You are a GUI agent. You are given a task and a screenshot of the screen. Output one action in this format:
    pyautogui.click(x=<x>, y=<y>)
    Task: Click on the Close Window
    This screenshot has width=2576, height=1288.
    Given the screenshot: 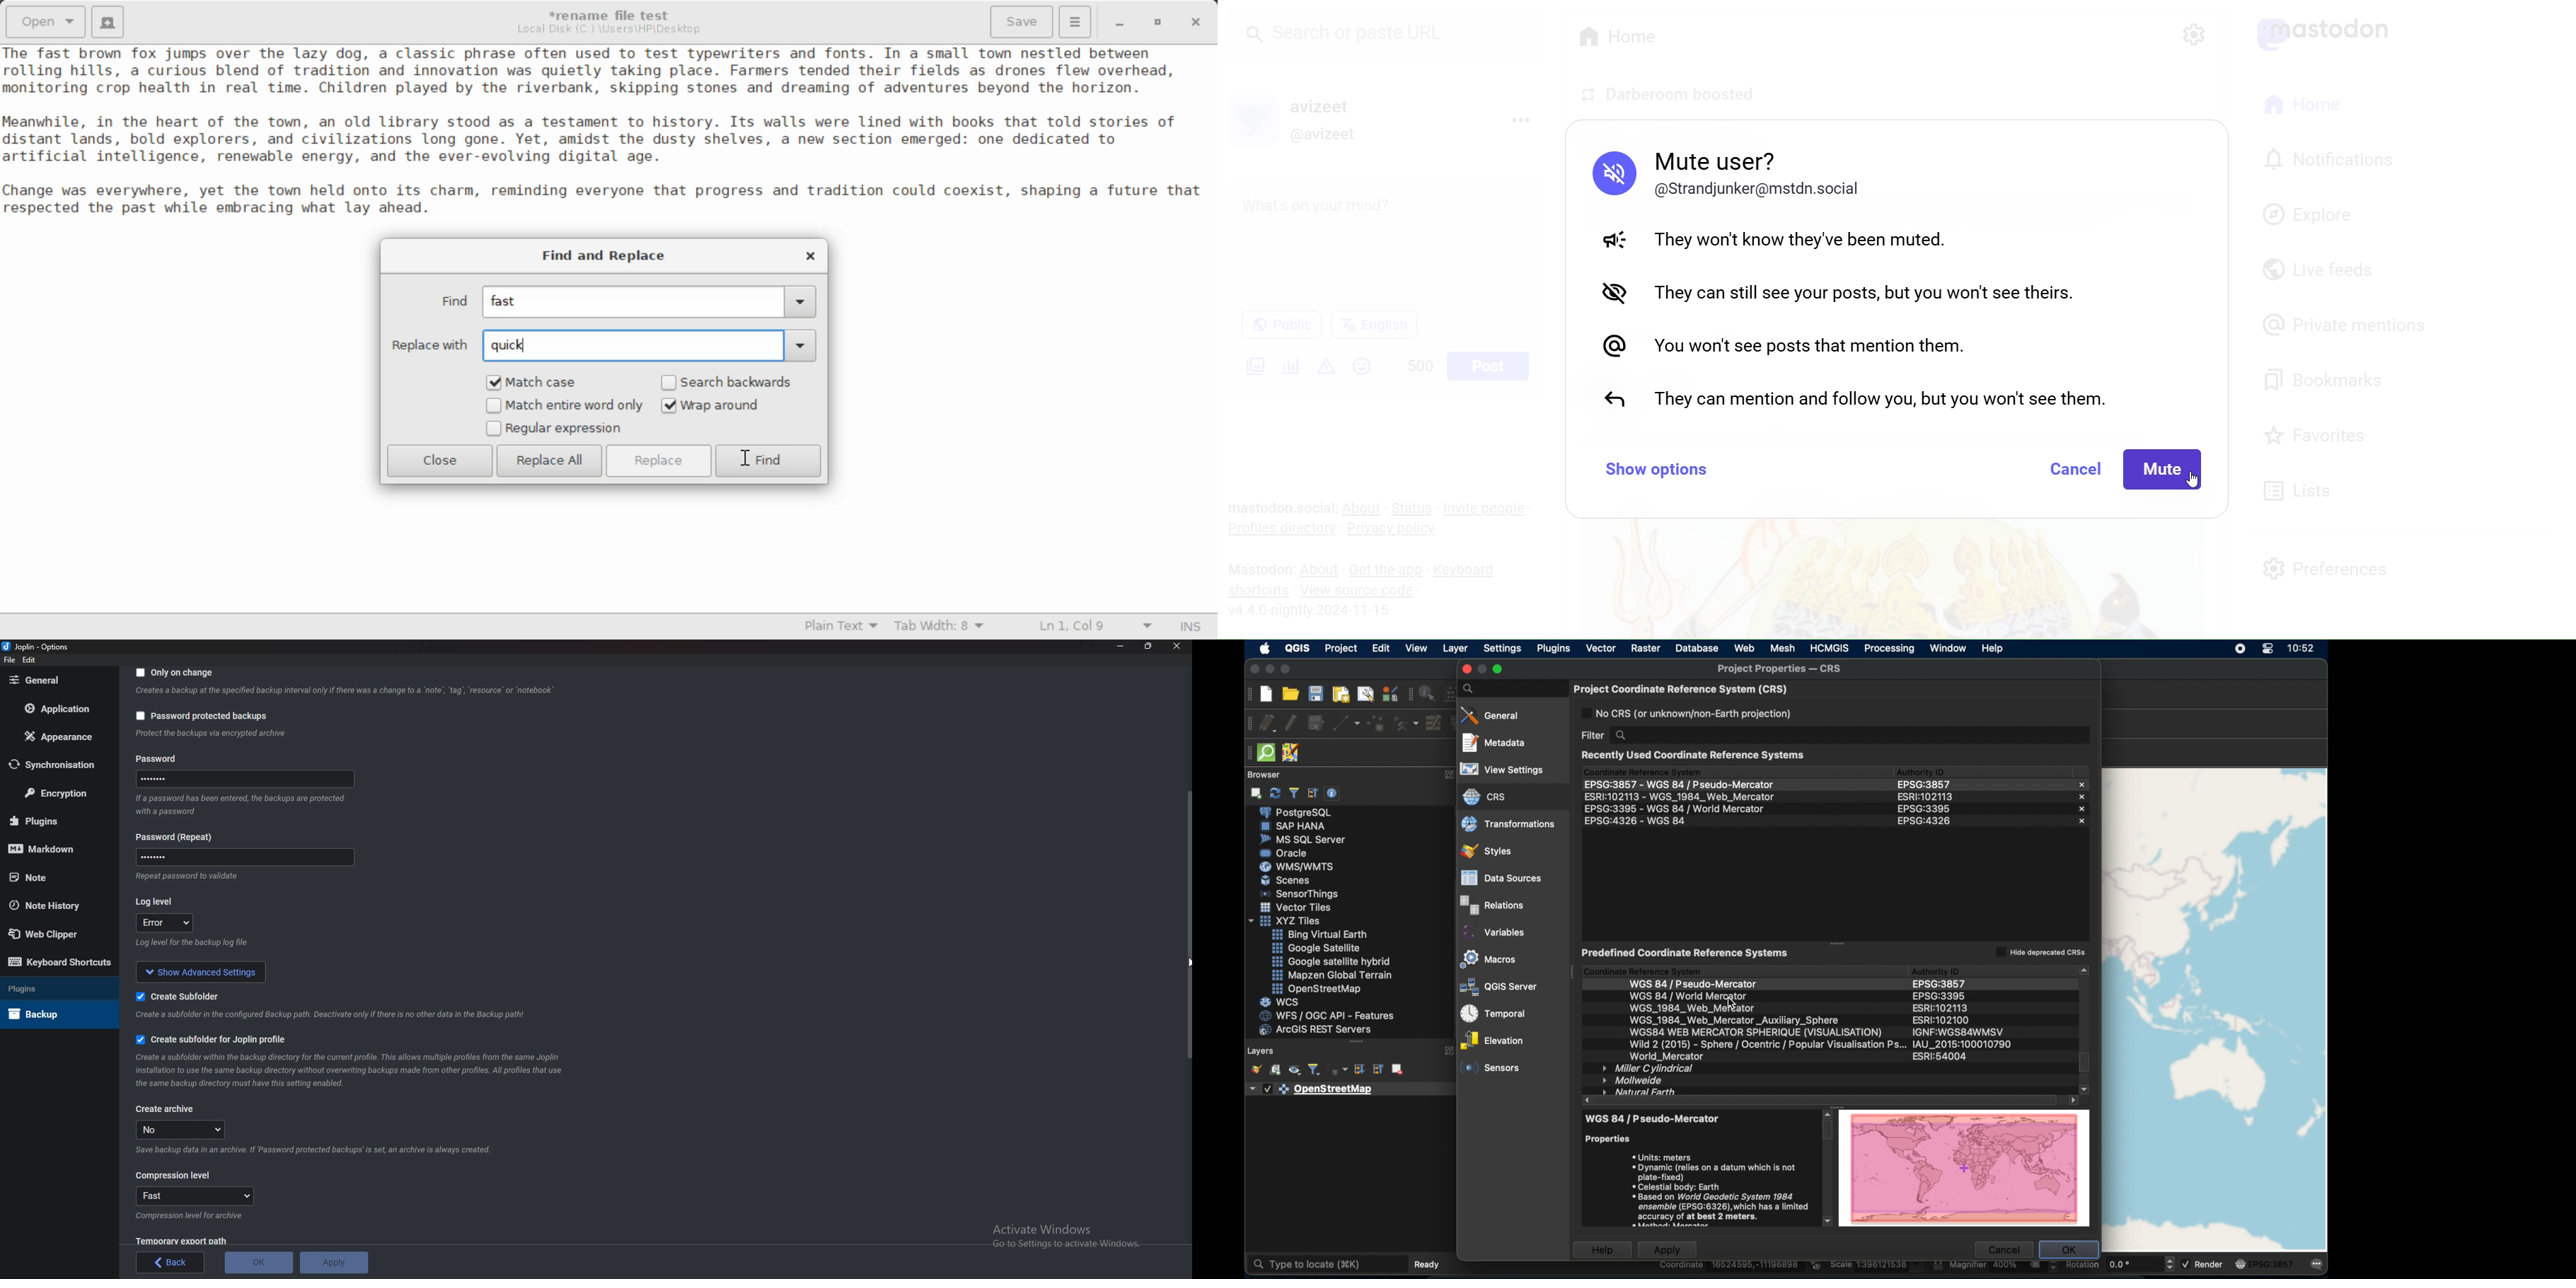 What is the action you would take?
    pyautogui.click(x=1194, y=22)
    